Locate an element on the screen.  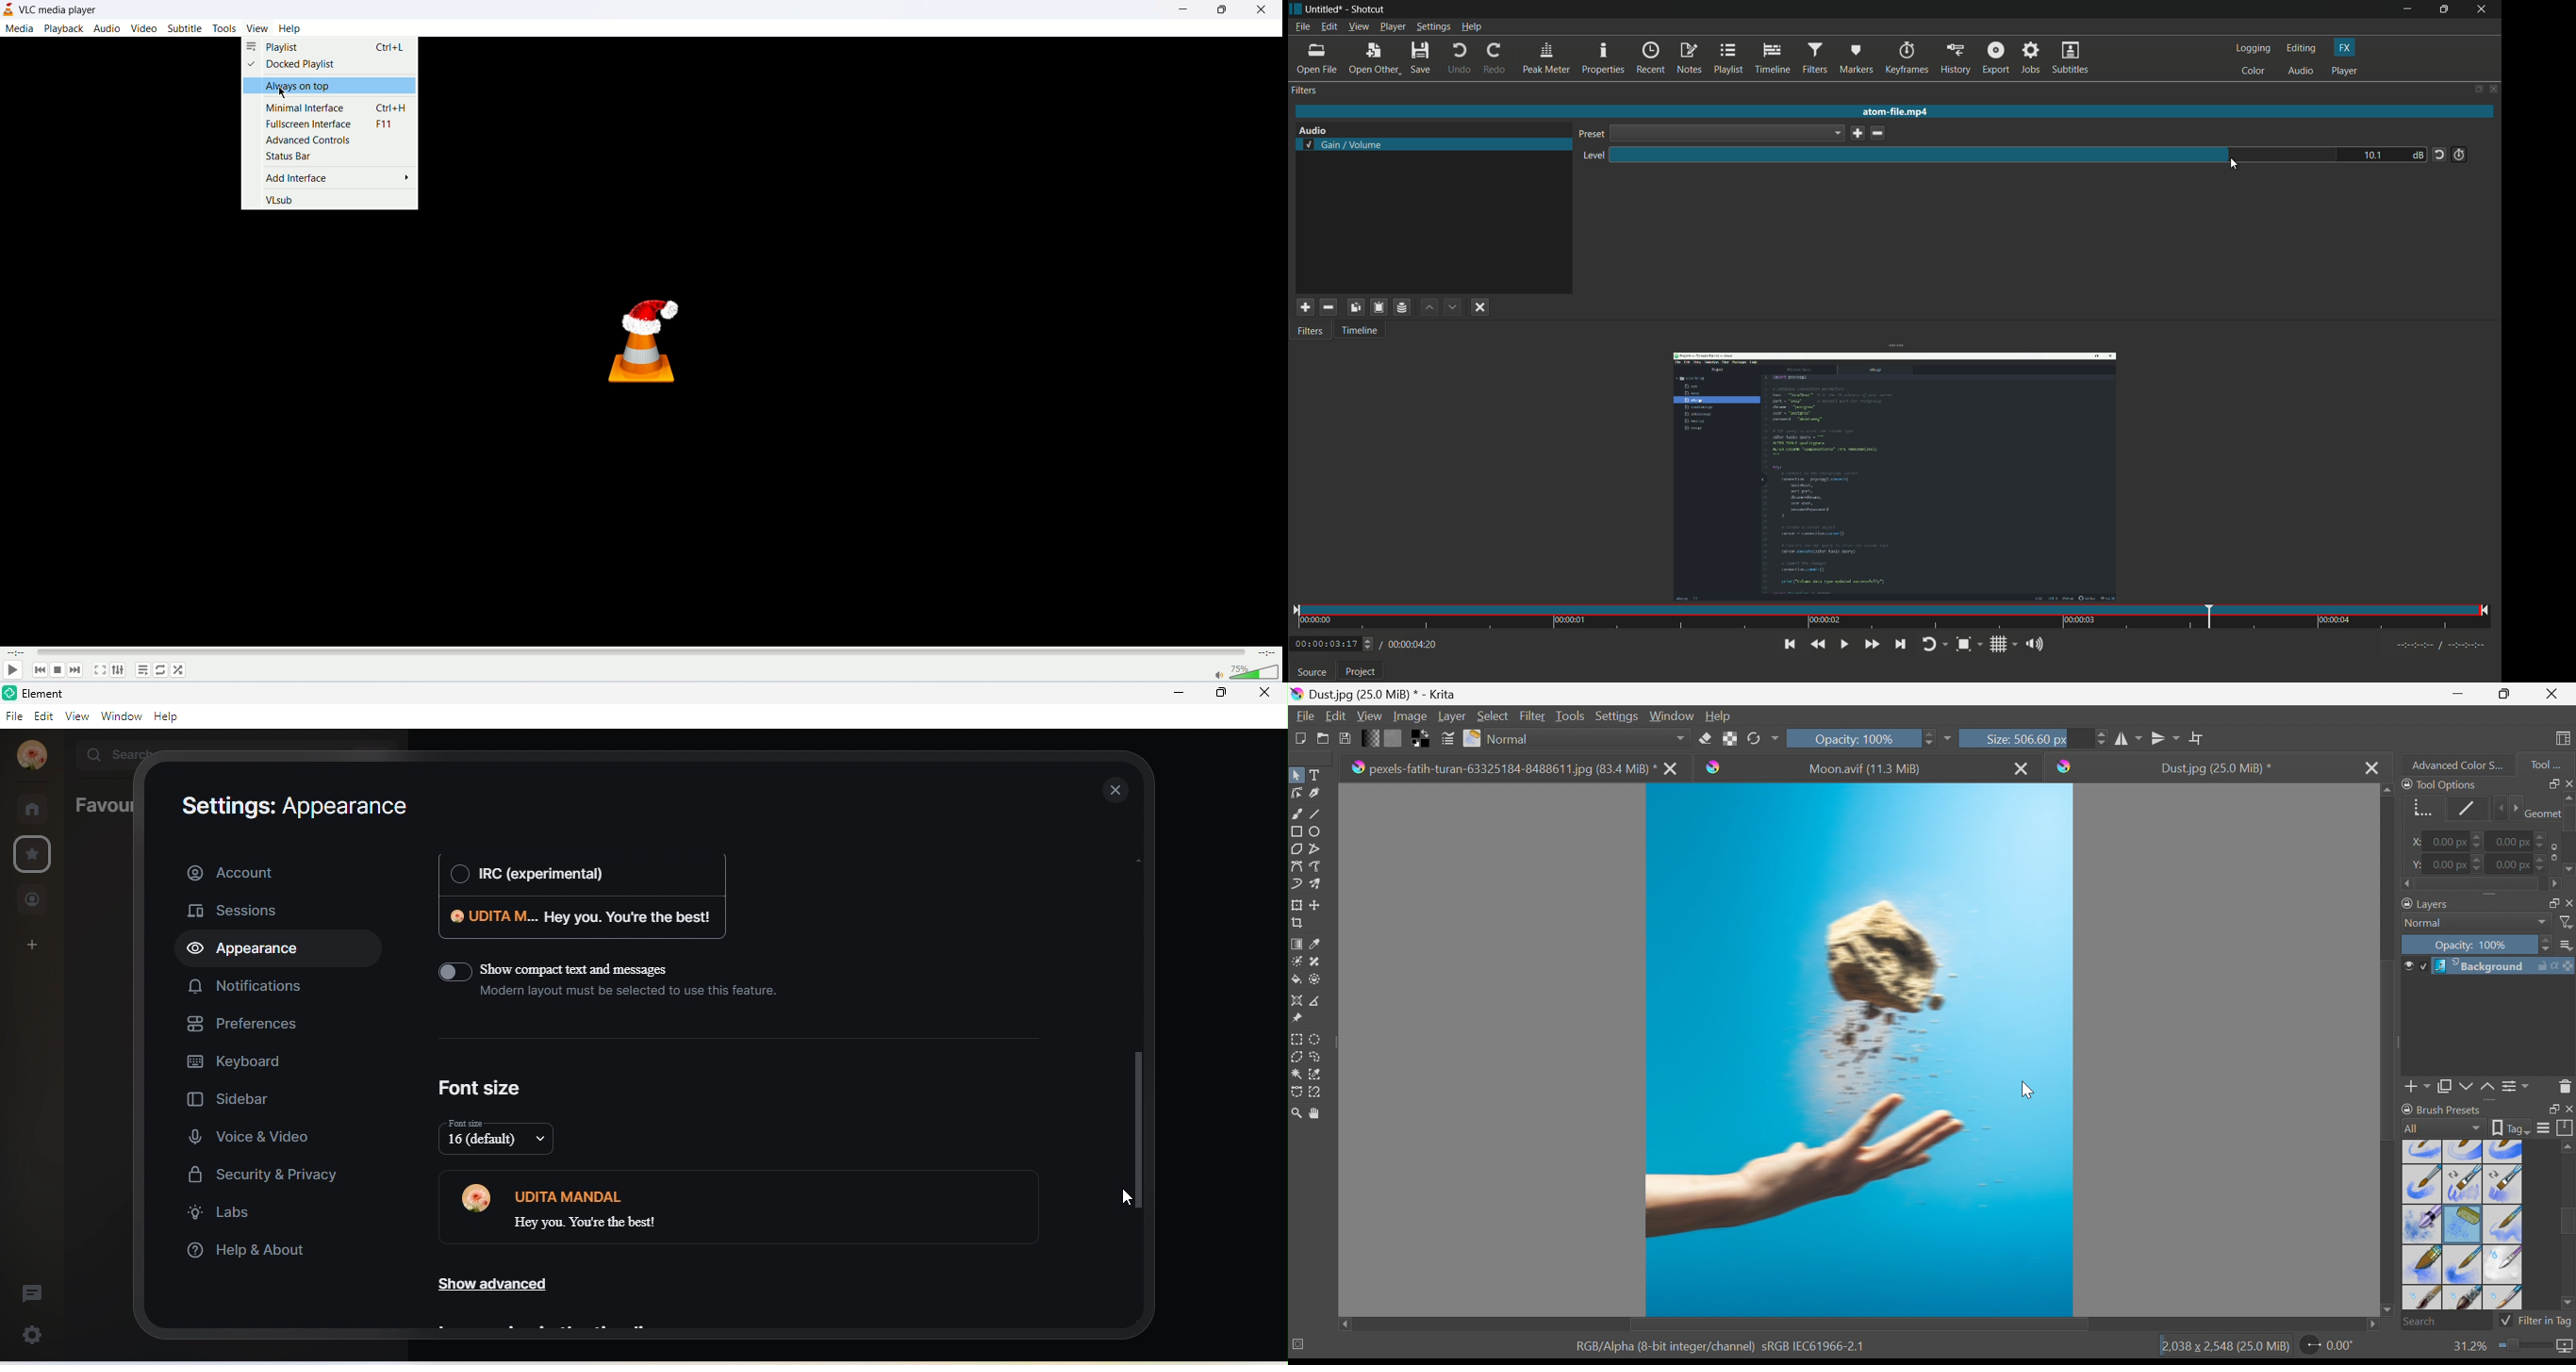
imported video is located at coordinates (1894, 478).